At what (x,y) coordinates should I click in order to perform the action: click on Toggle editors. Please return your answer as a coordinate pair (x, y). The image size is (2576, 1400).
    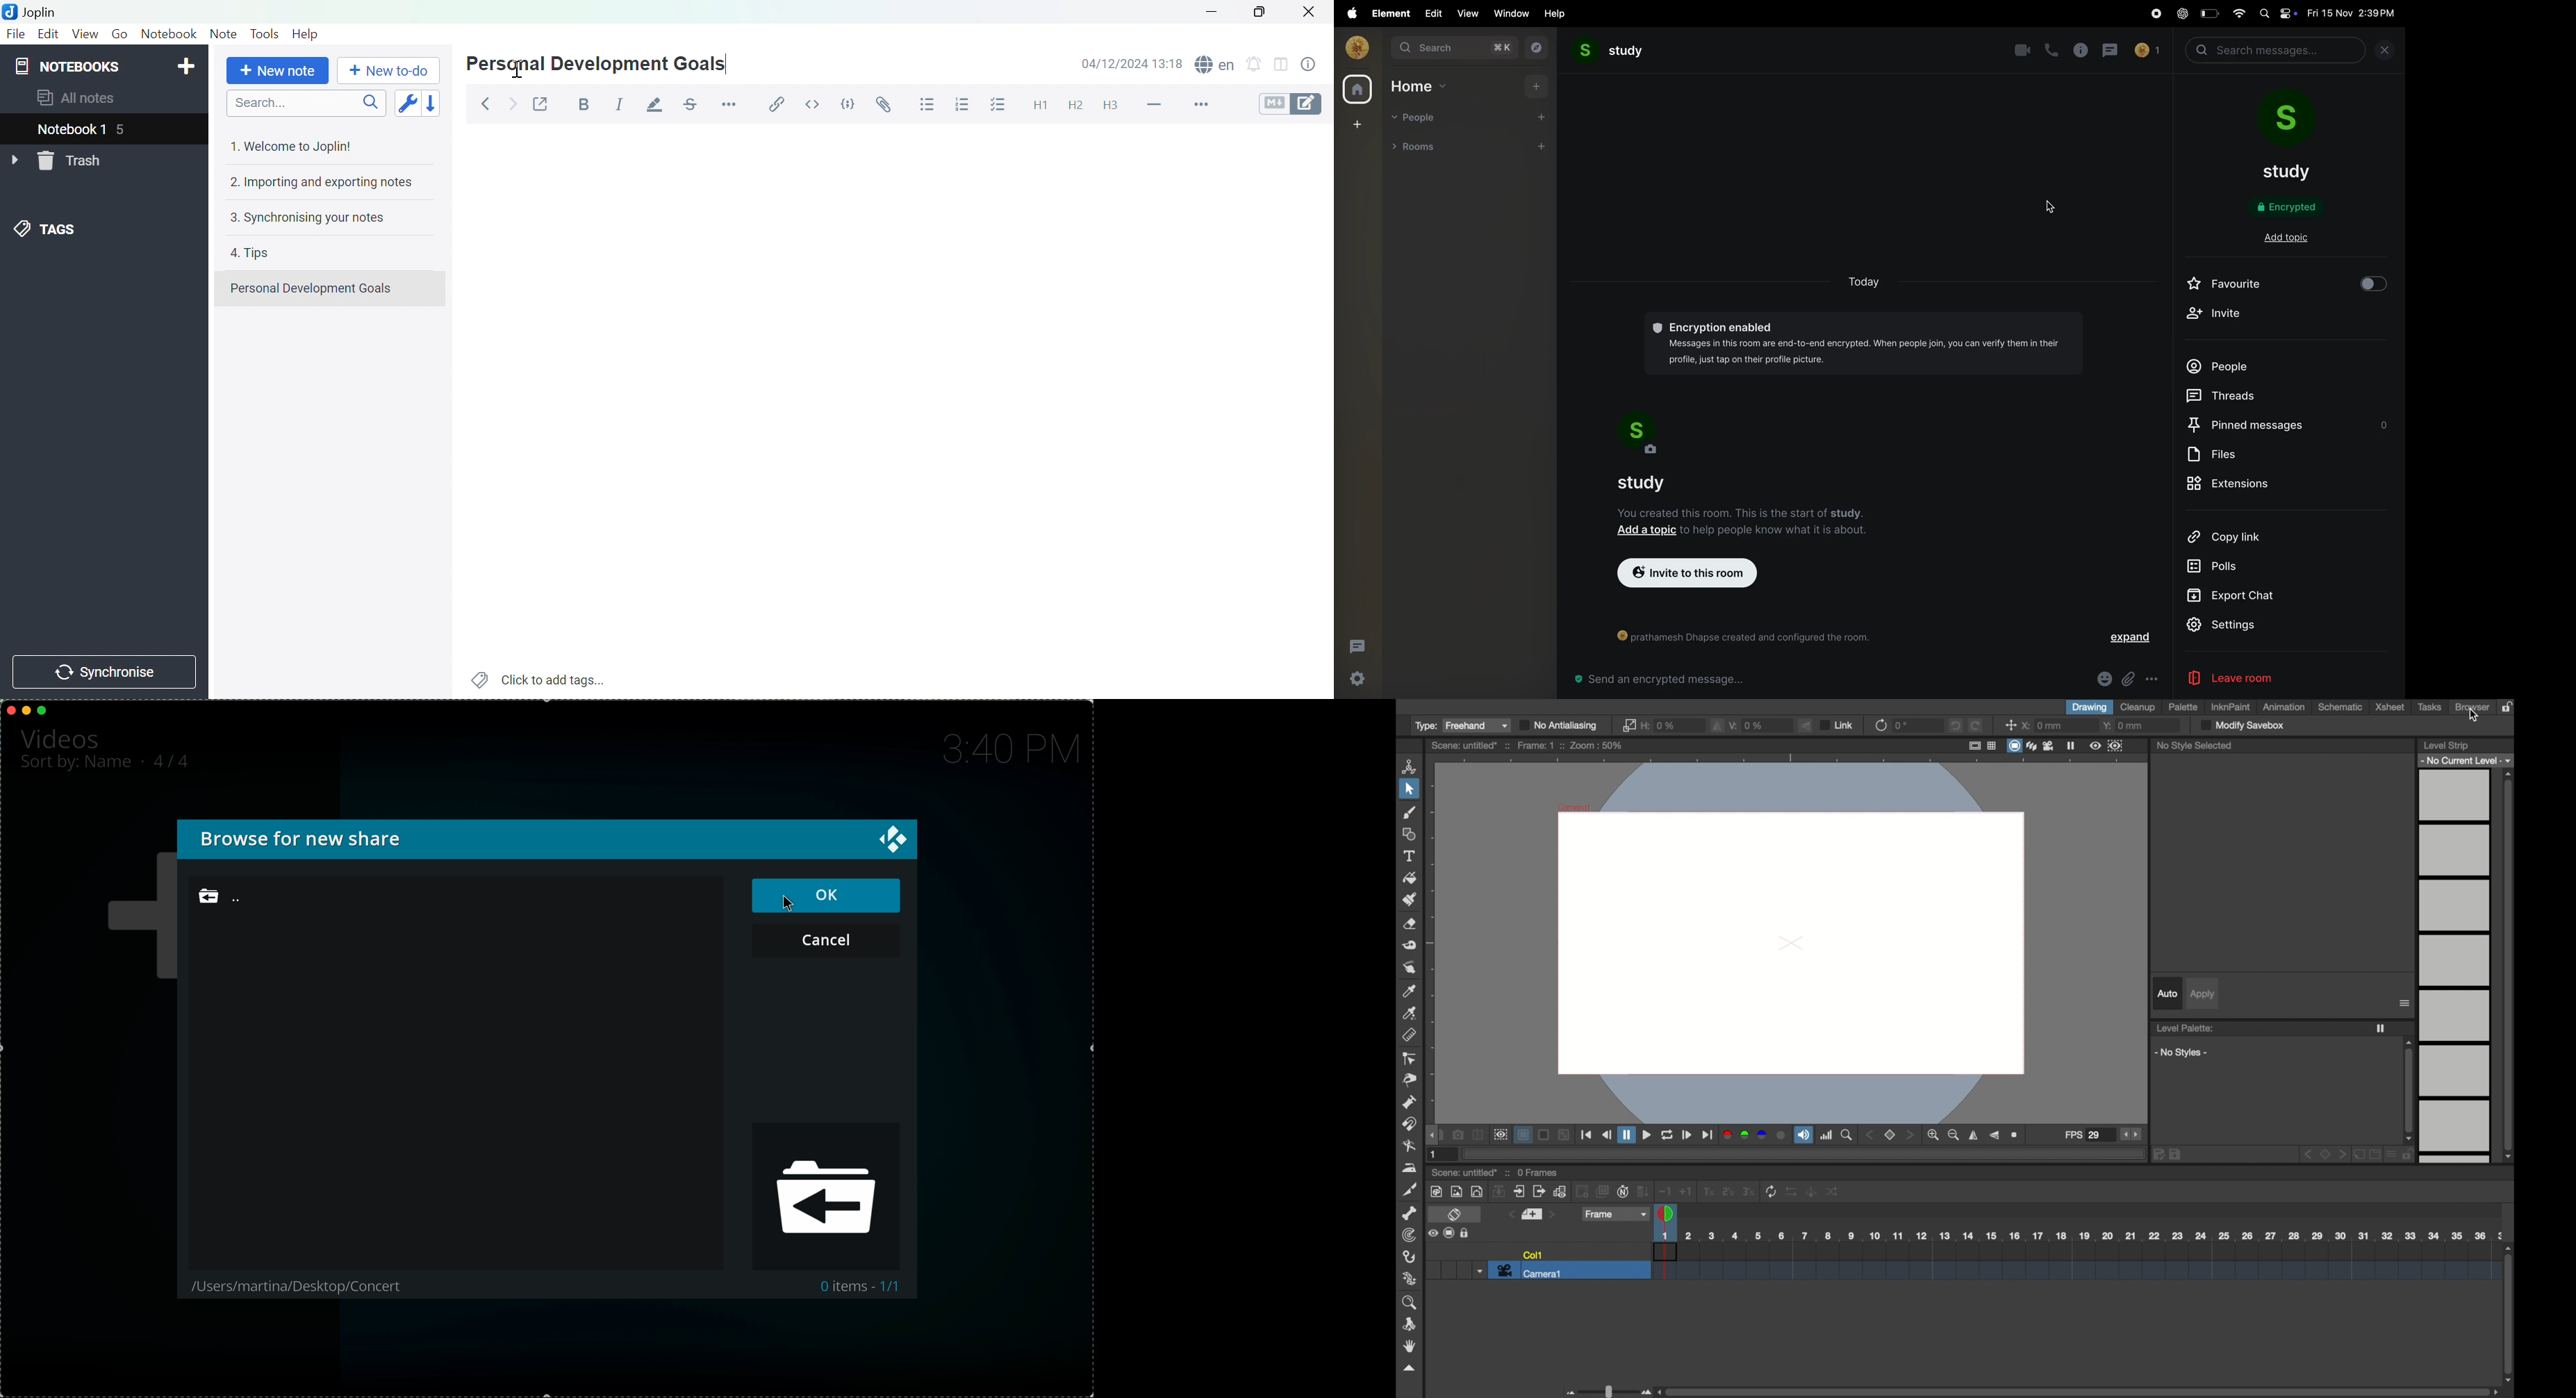
    Looking at the image, I should click on (1291, 106).